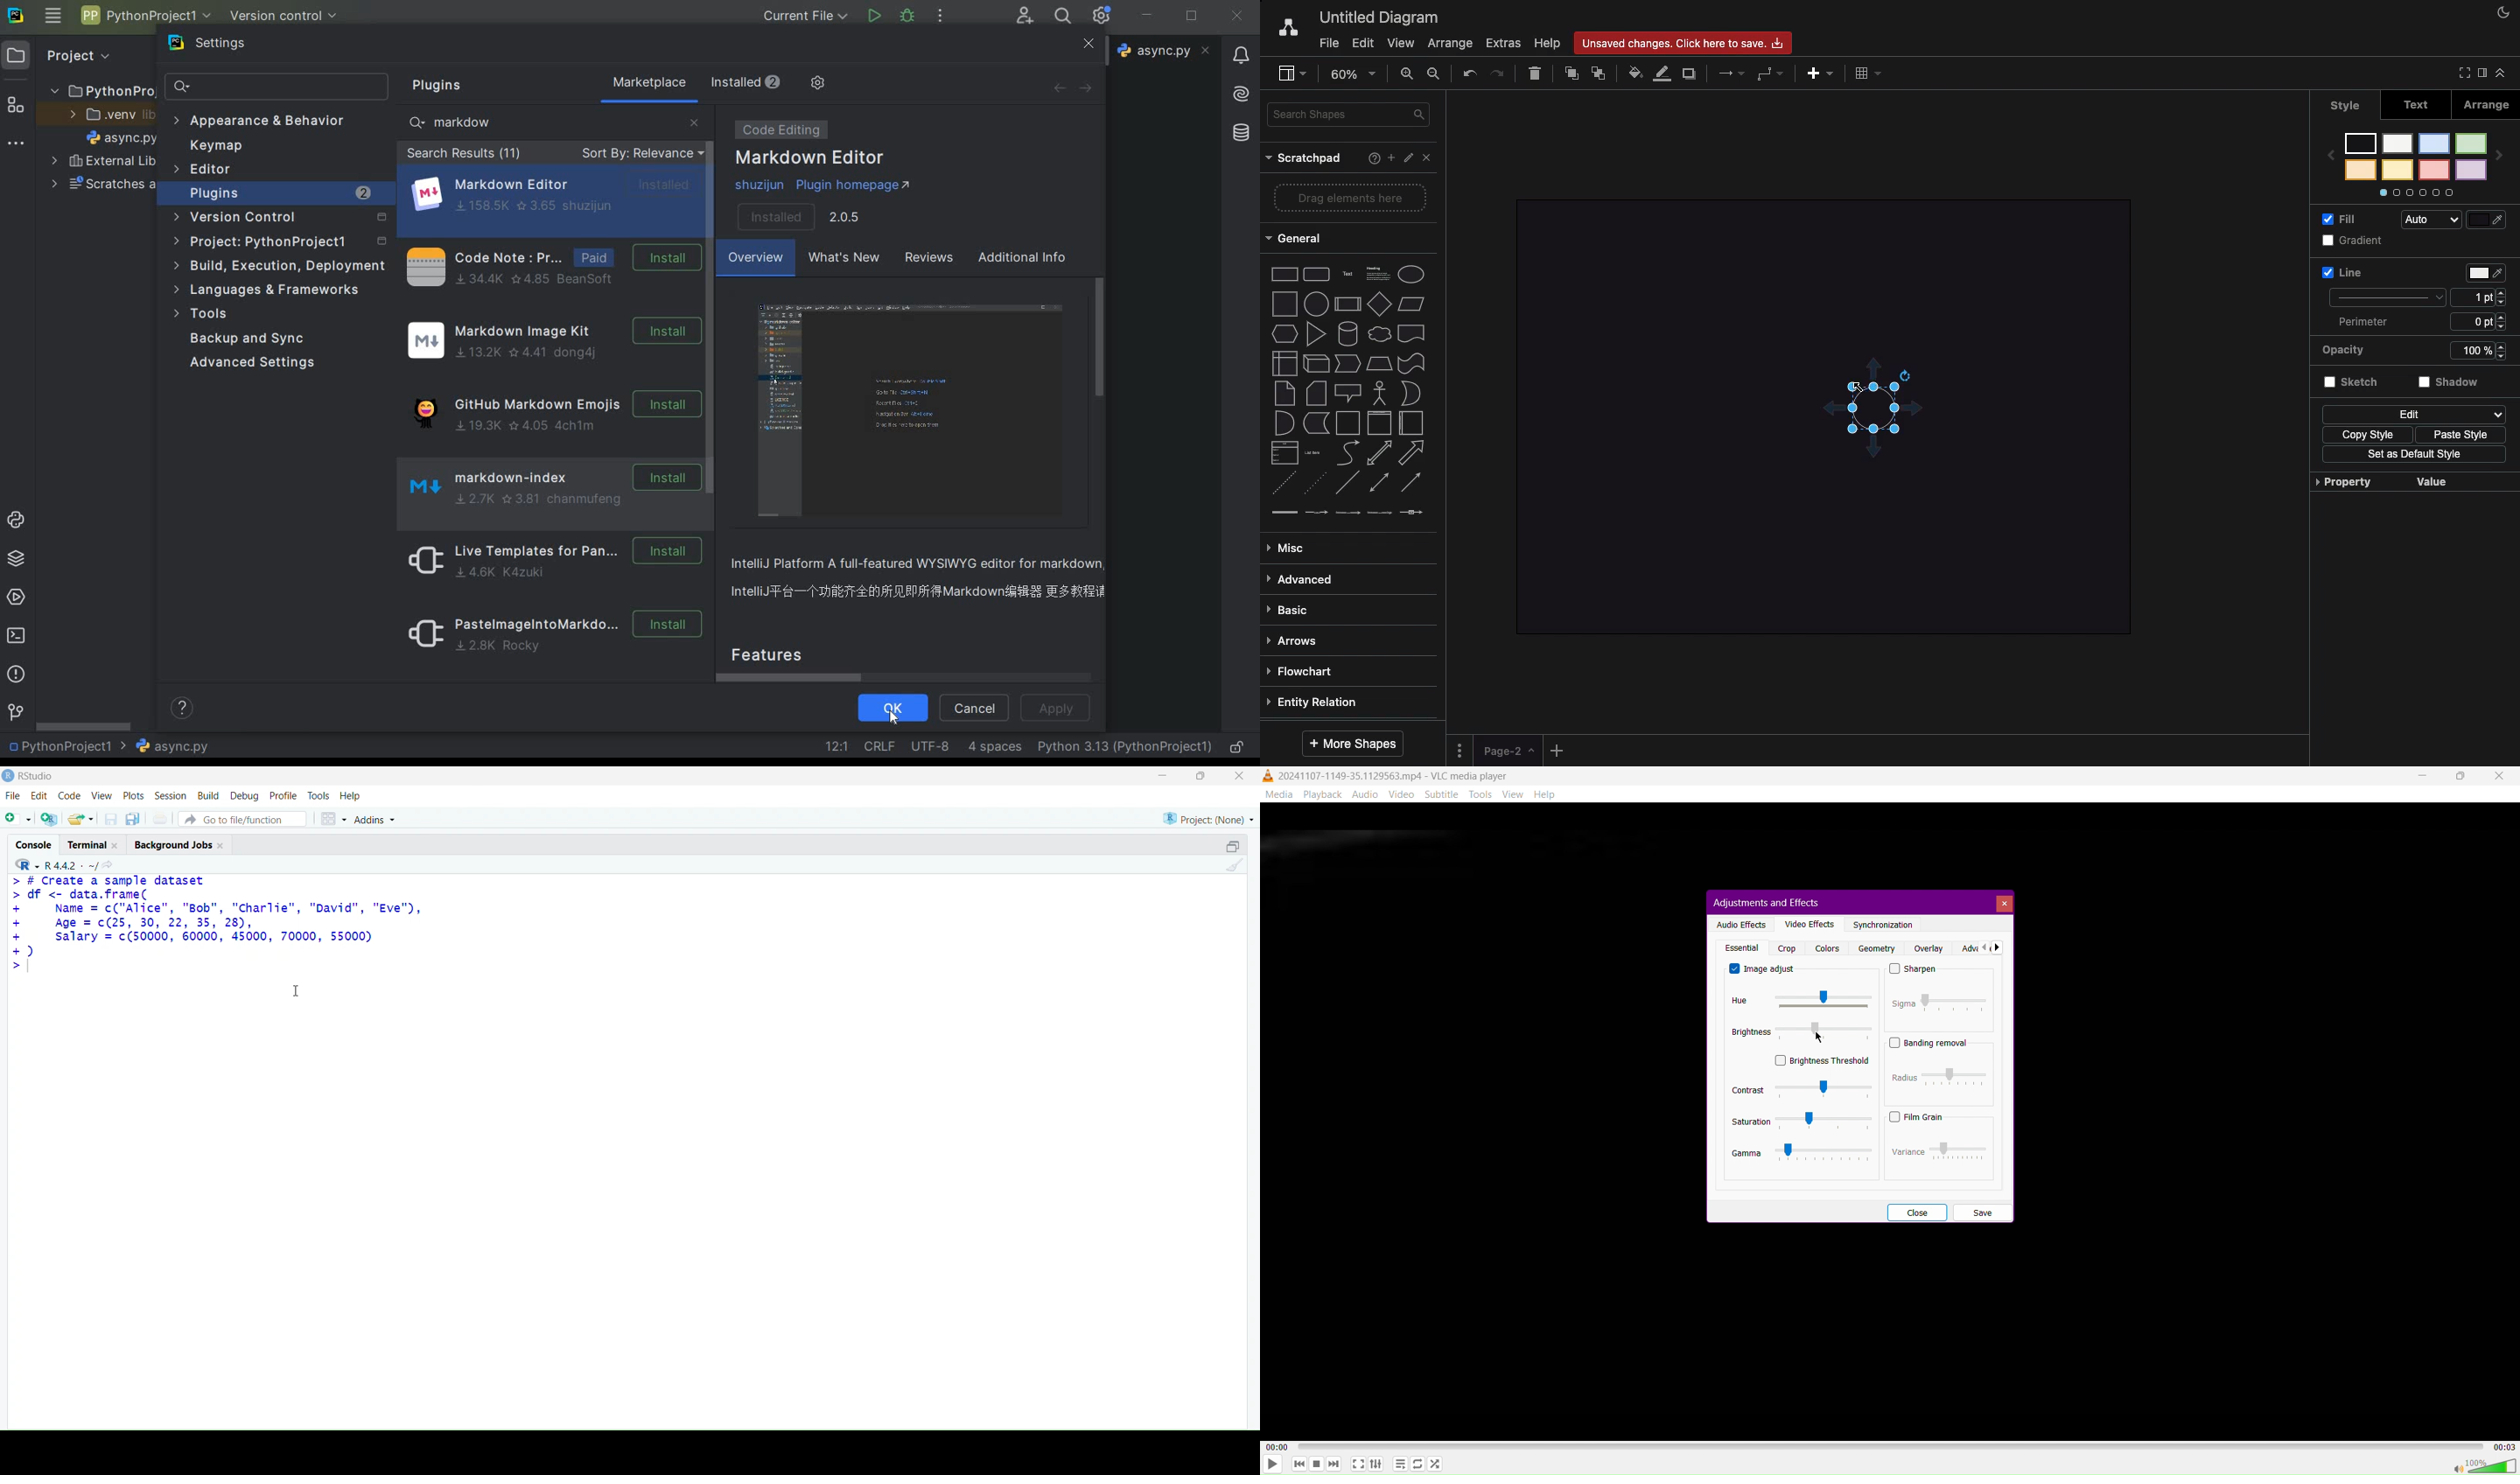 The width and height of the screenshot is (2520, 1484). What do you see at coordinates (878, 746) in the screenshot?
I see `line separtor` at bounding box center [878, 746].